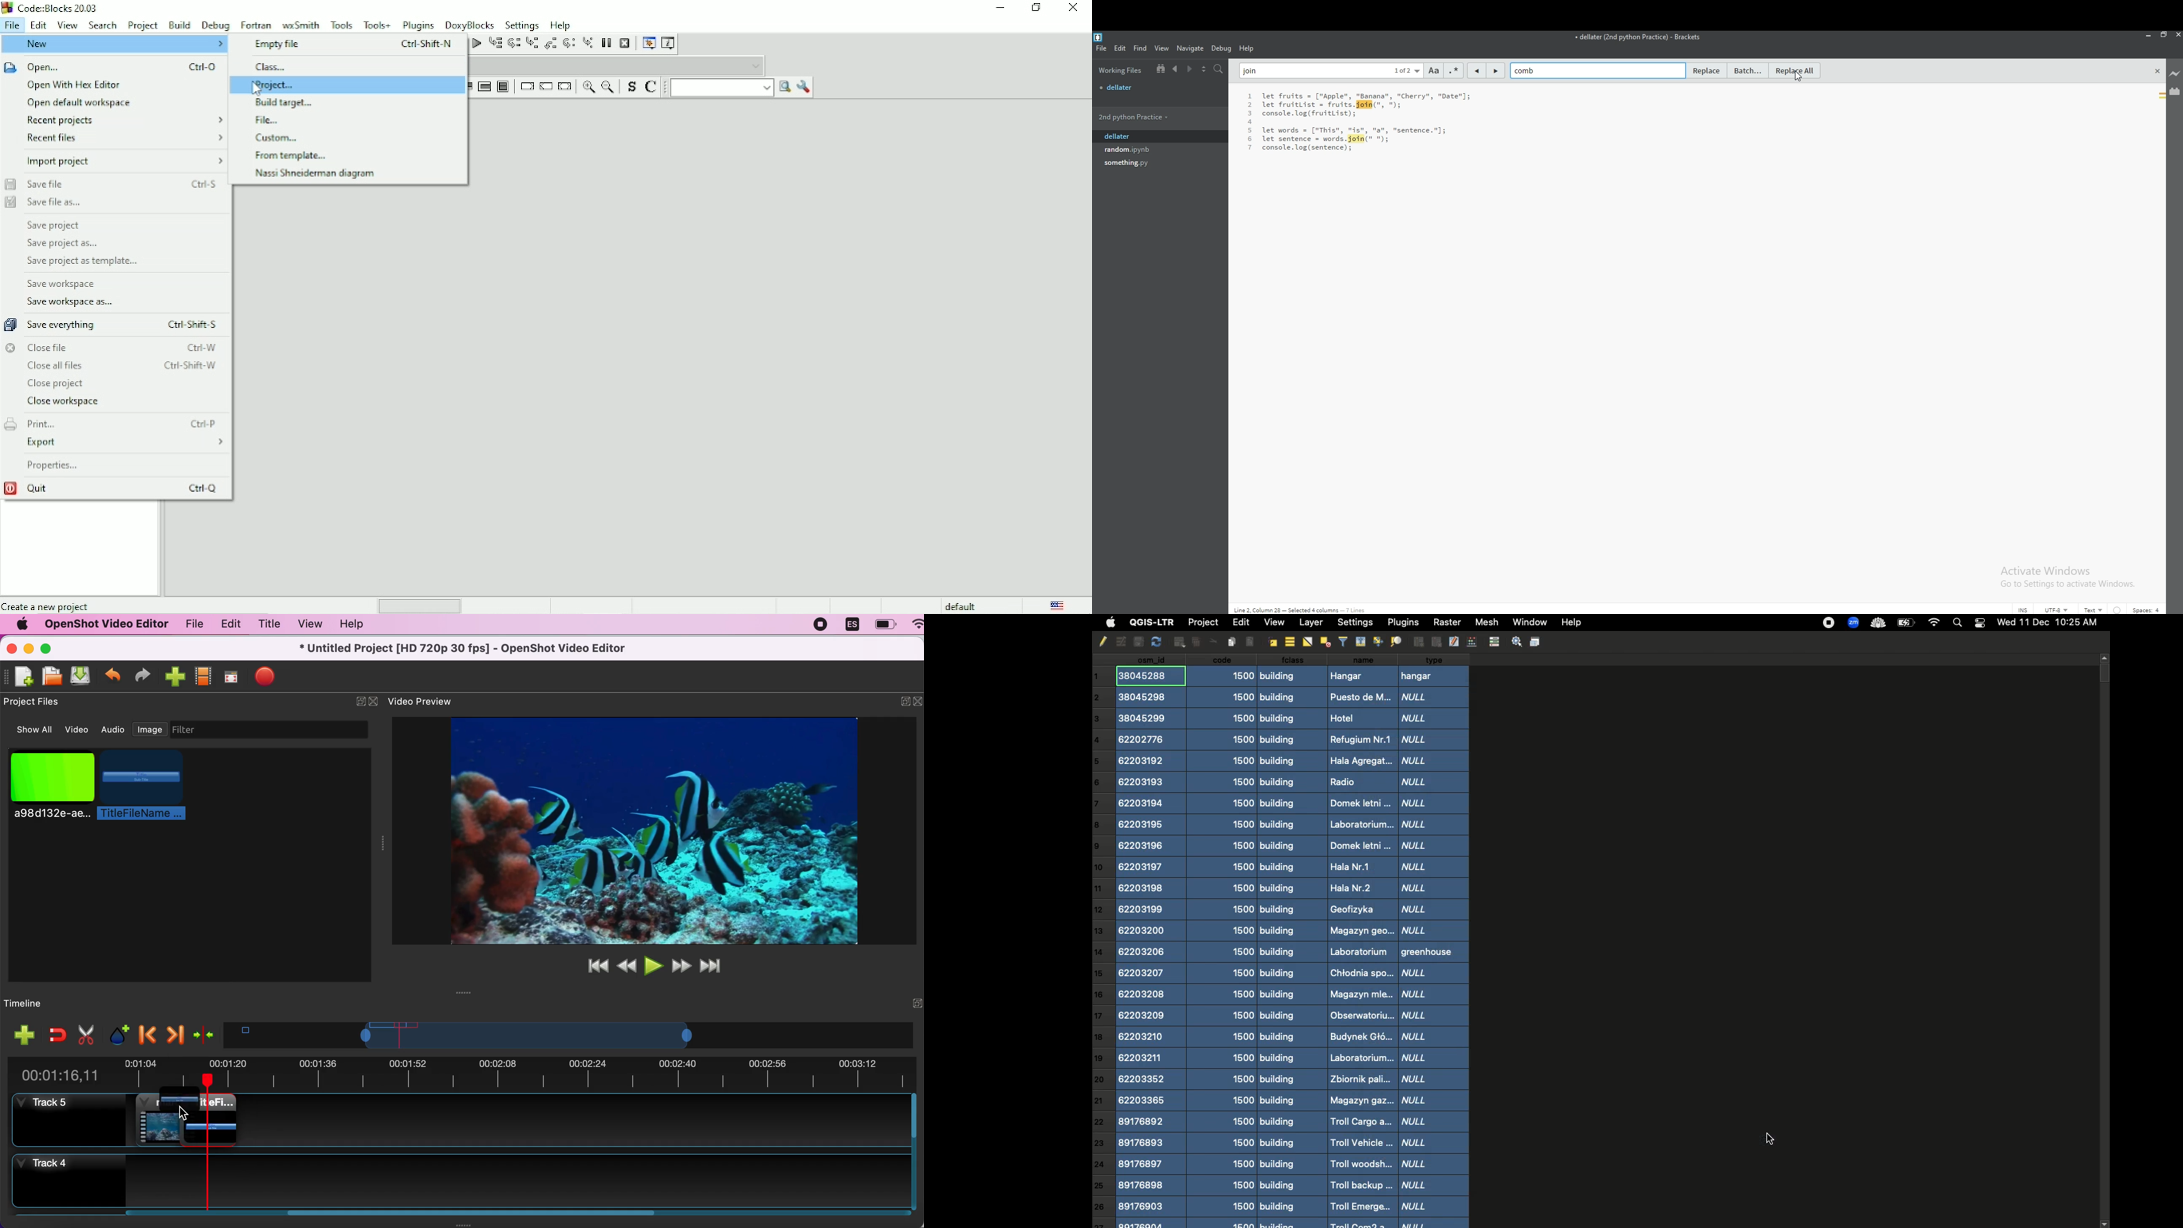  I want to click on find, so click(1141, 48).